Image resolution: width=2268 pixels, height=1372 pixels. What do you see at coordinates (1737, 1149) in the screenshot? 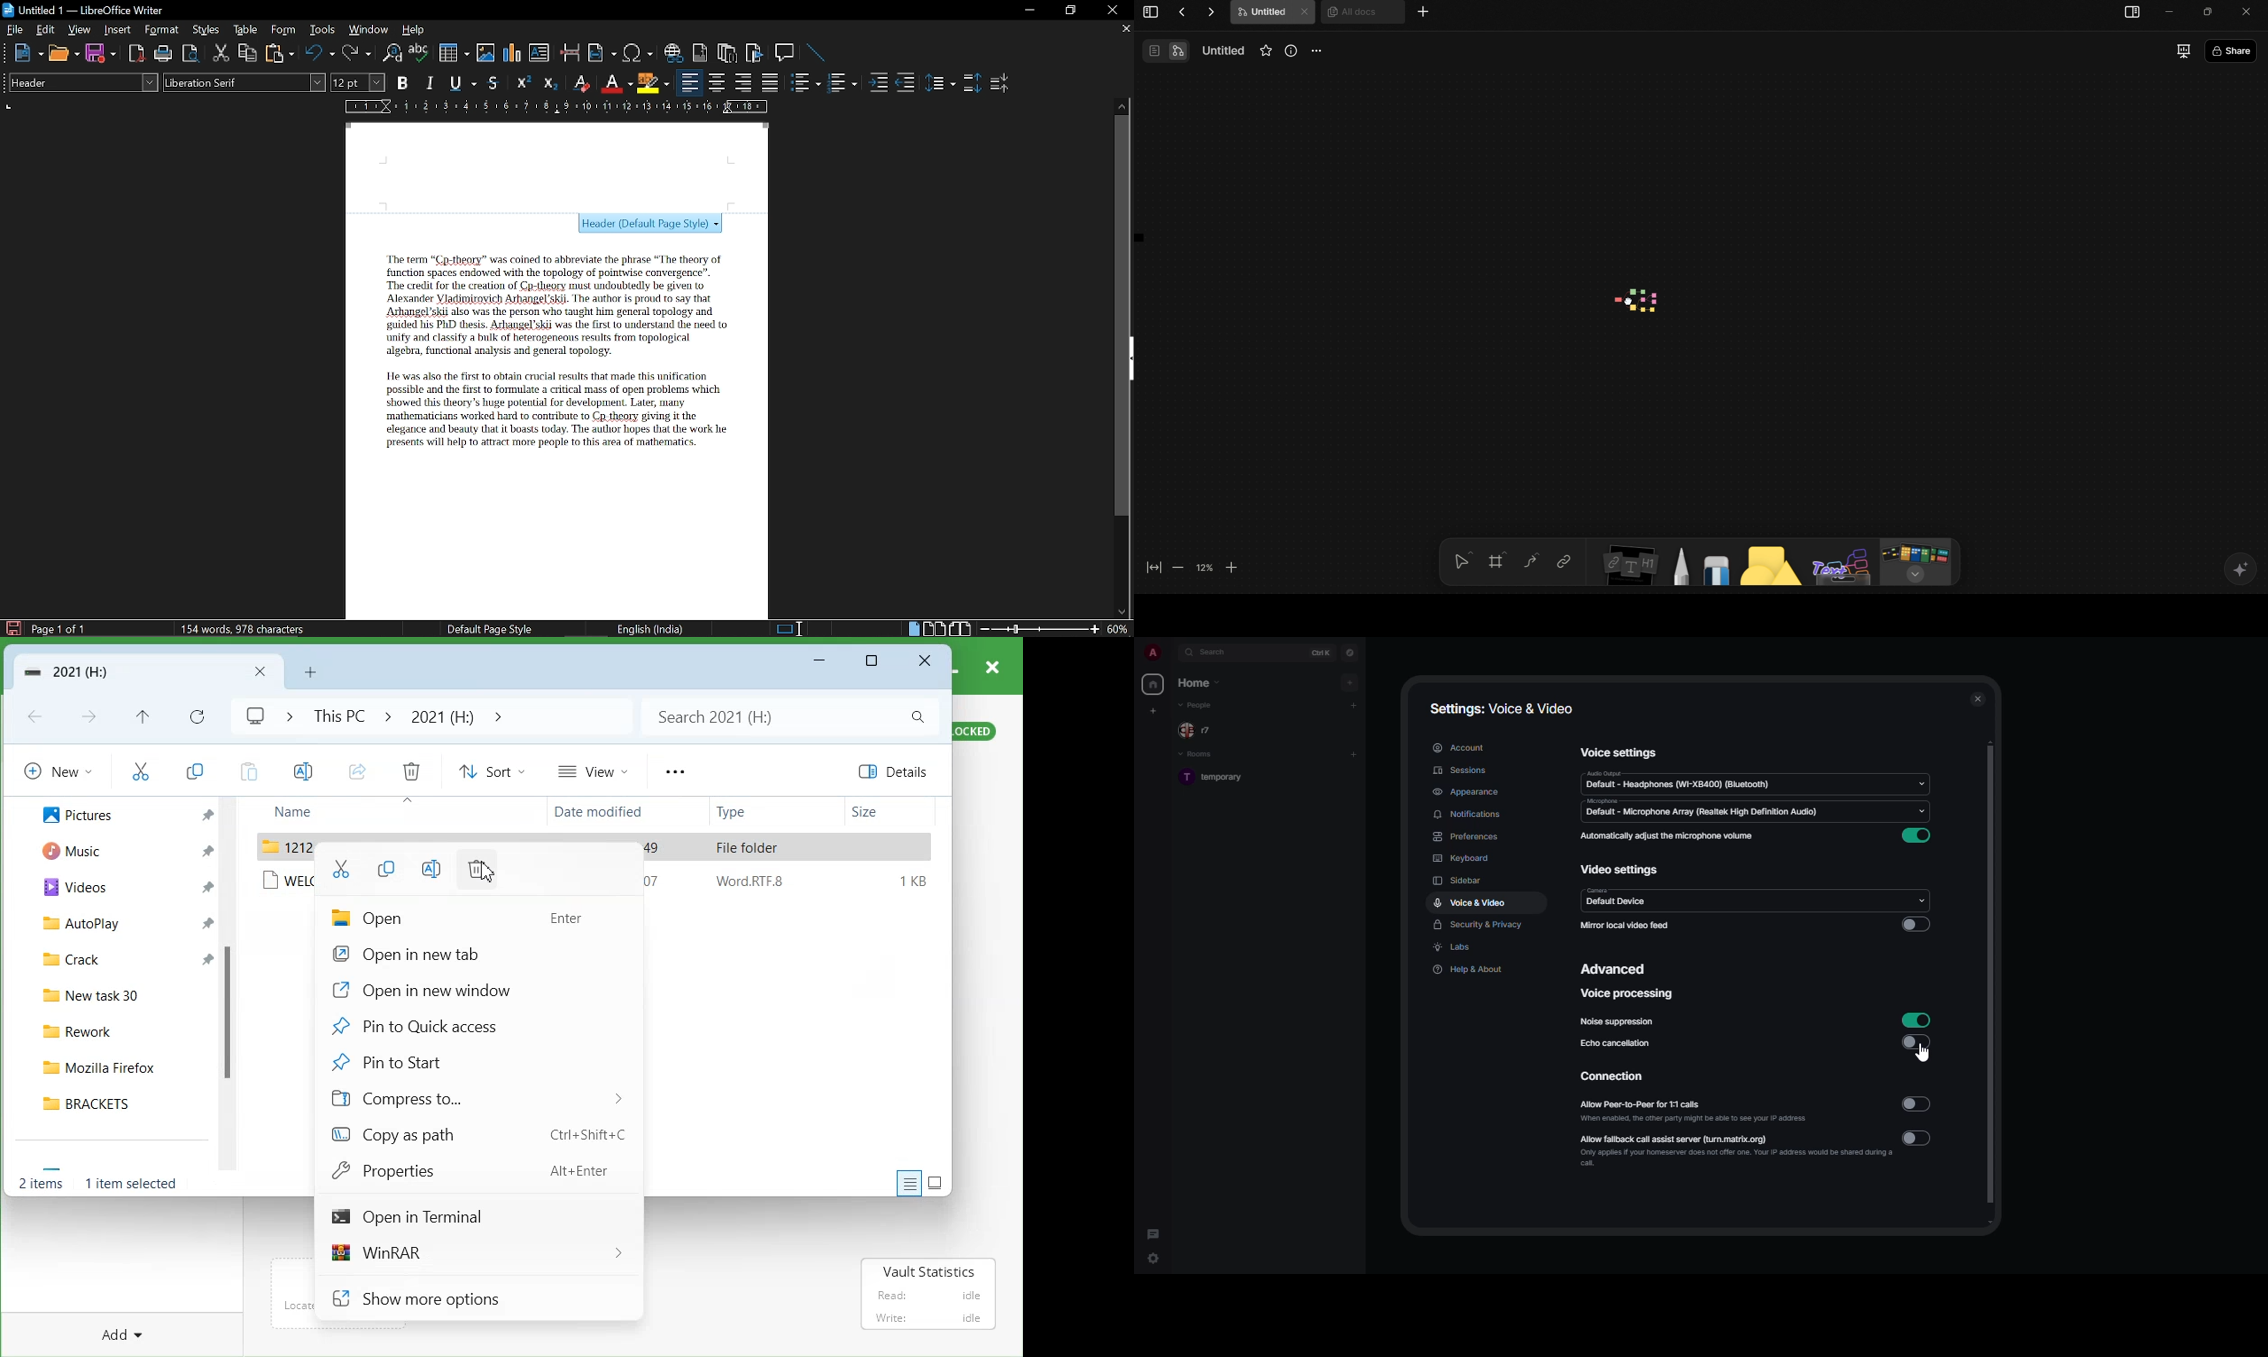
I see `allow fallback call assist server` at bounding box center [1737, 1149].